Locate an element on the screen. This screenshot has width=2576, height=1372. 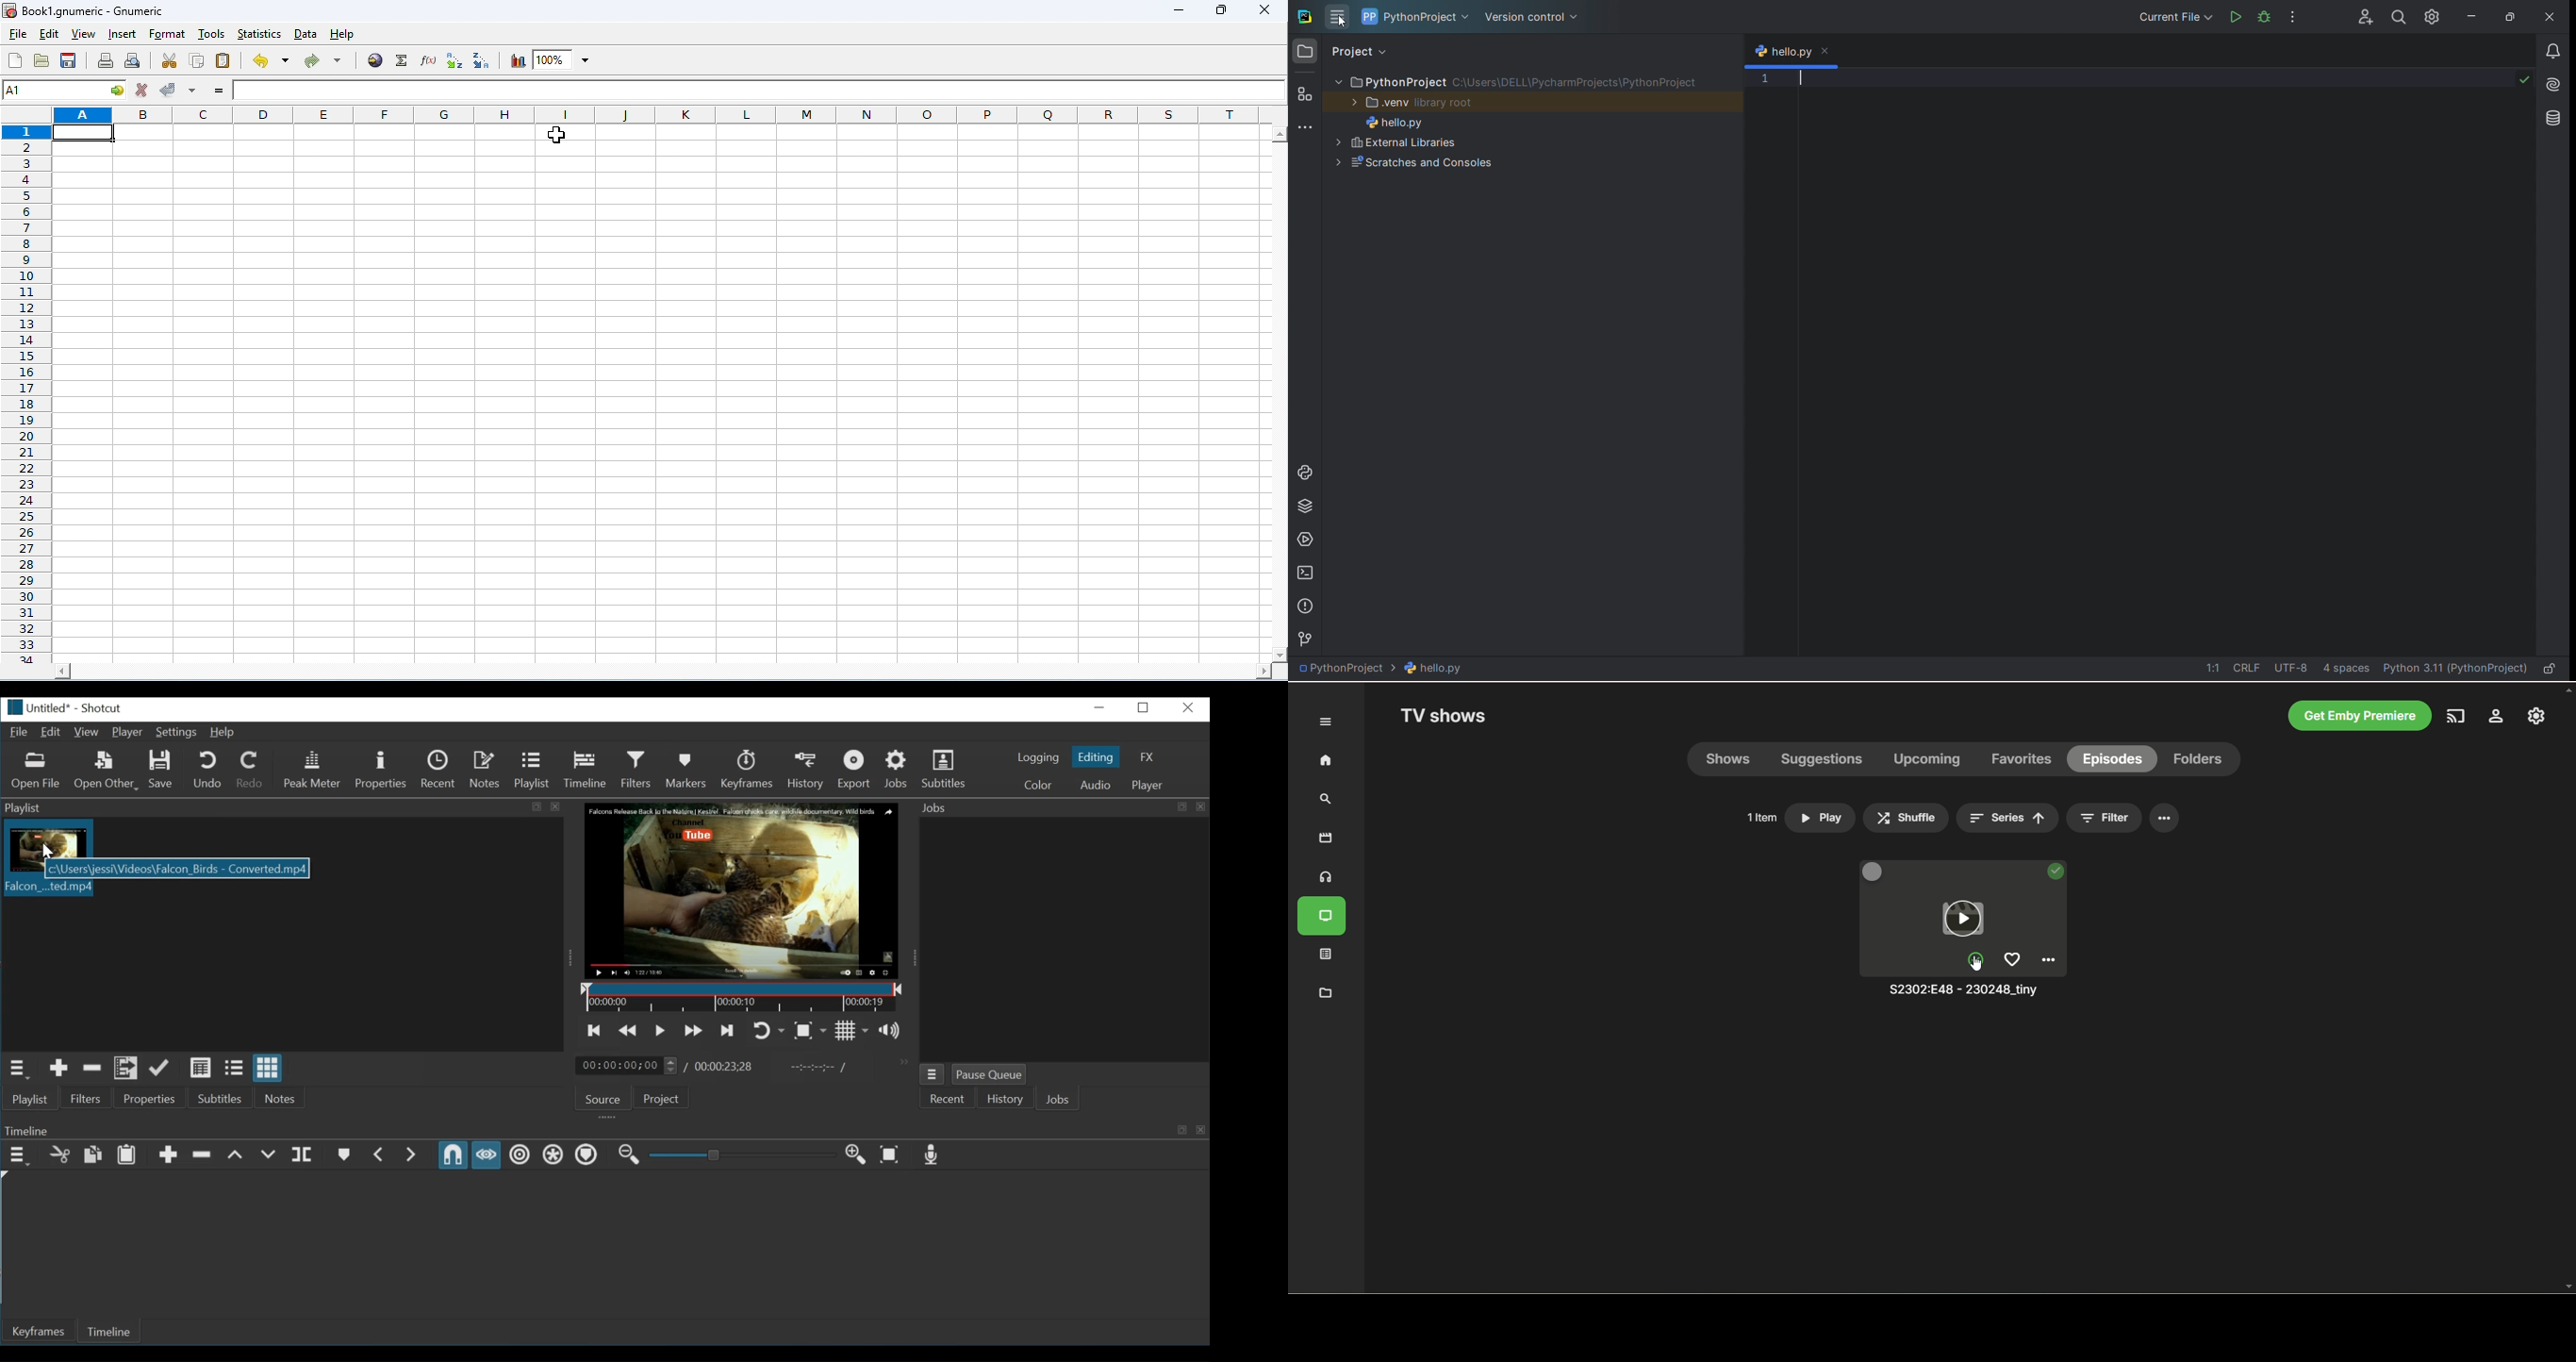
File name is located at coordinates (35, 707).